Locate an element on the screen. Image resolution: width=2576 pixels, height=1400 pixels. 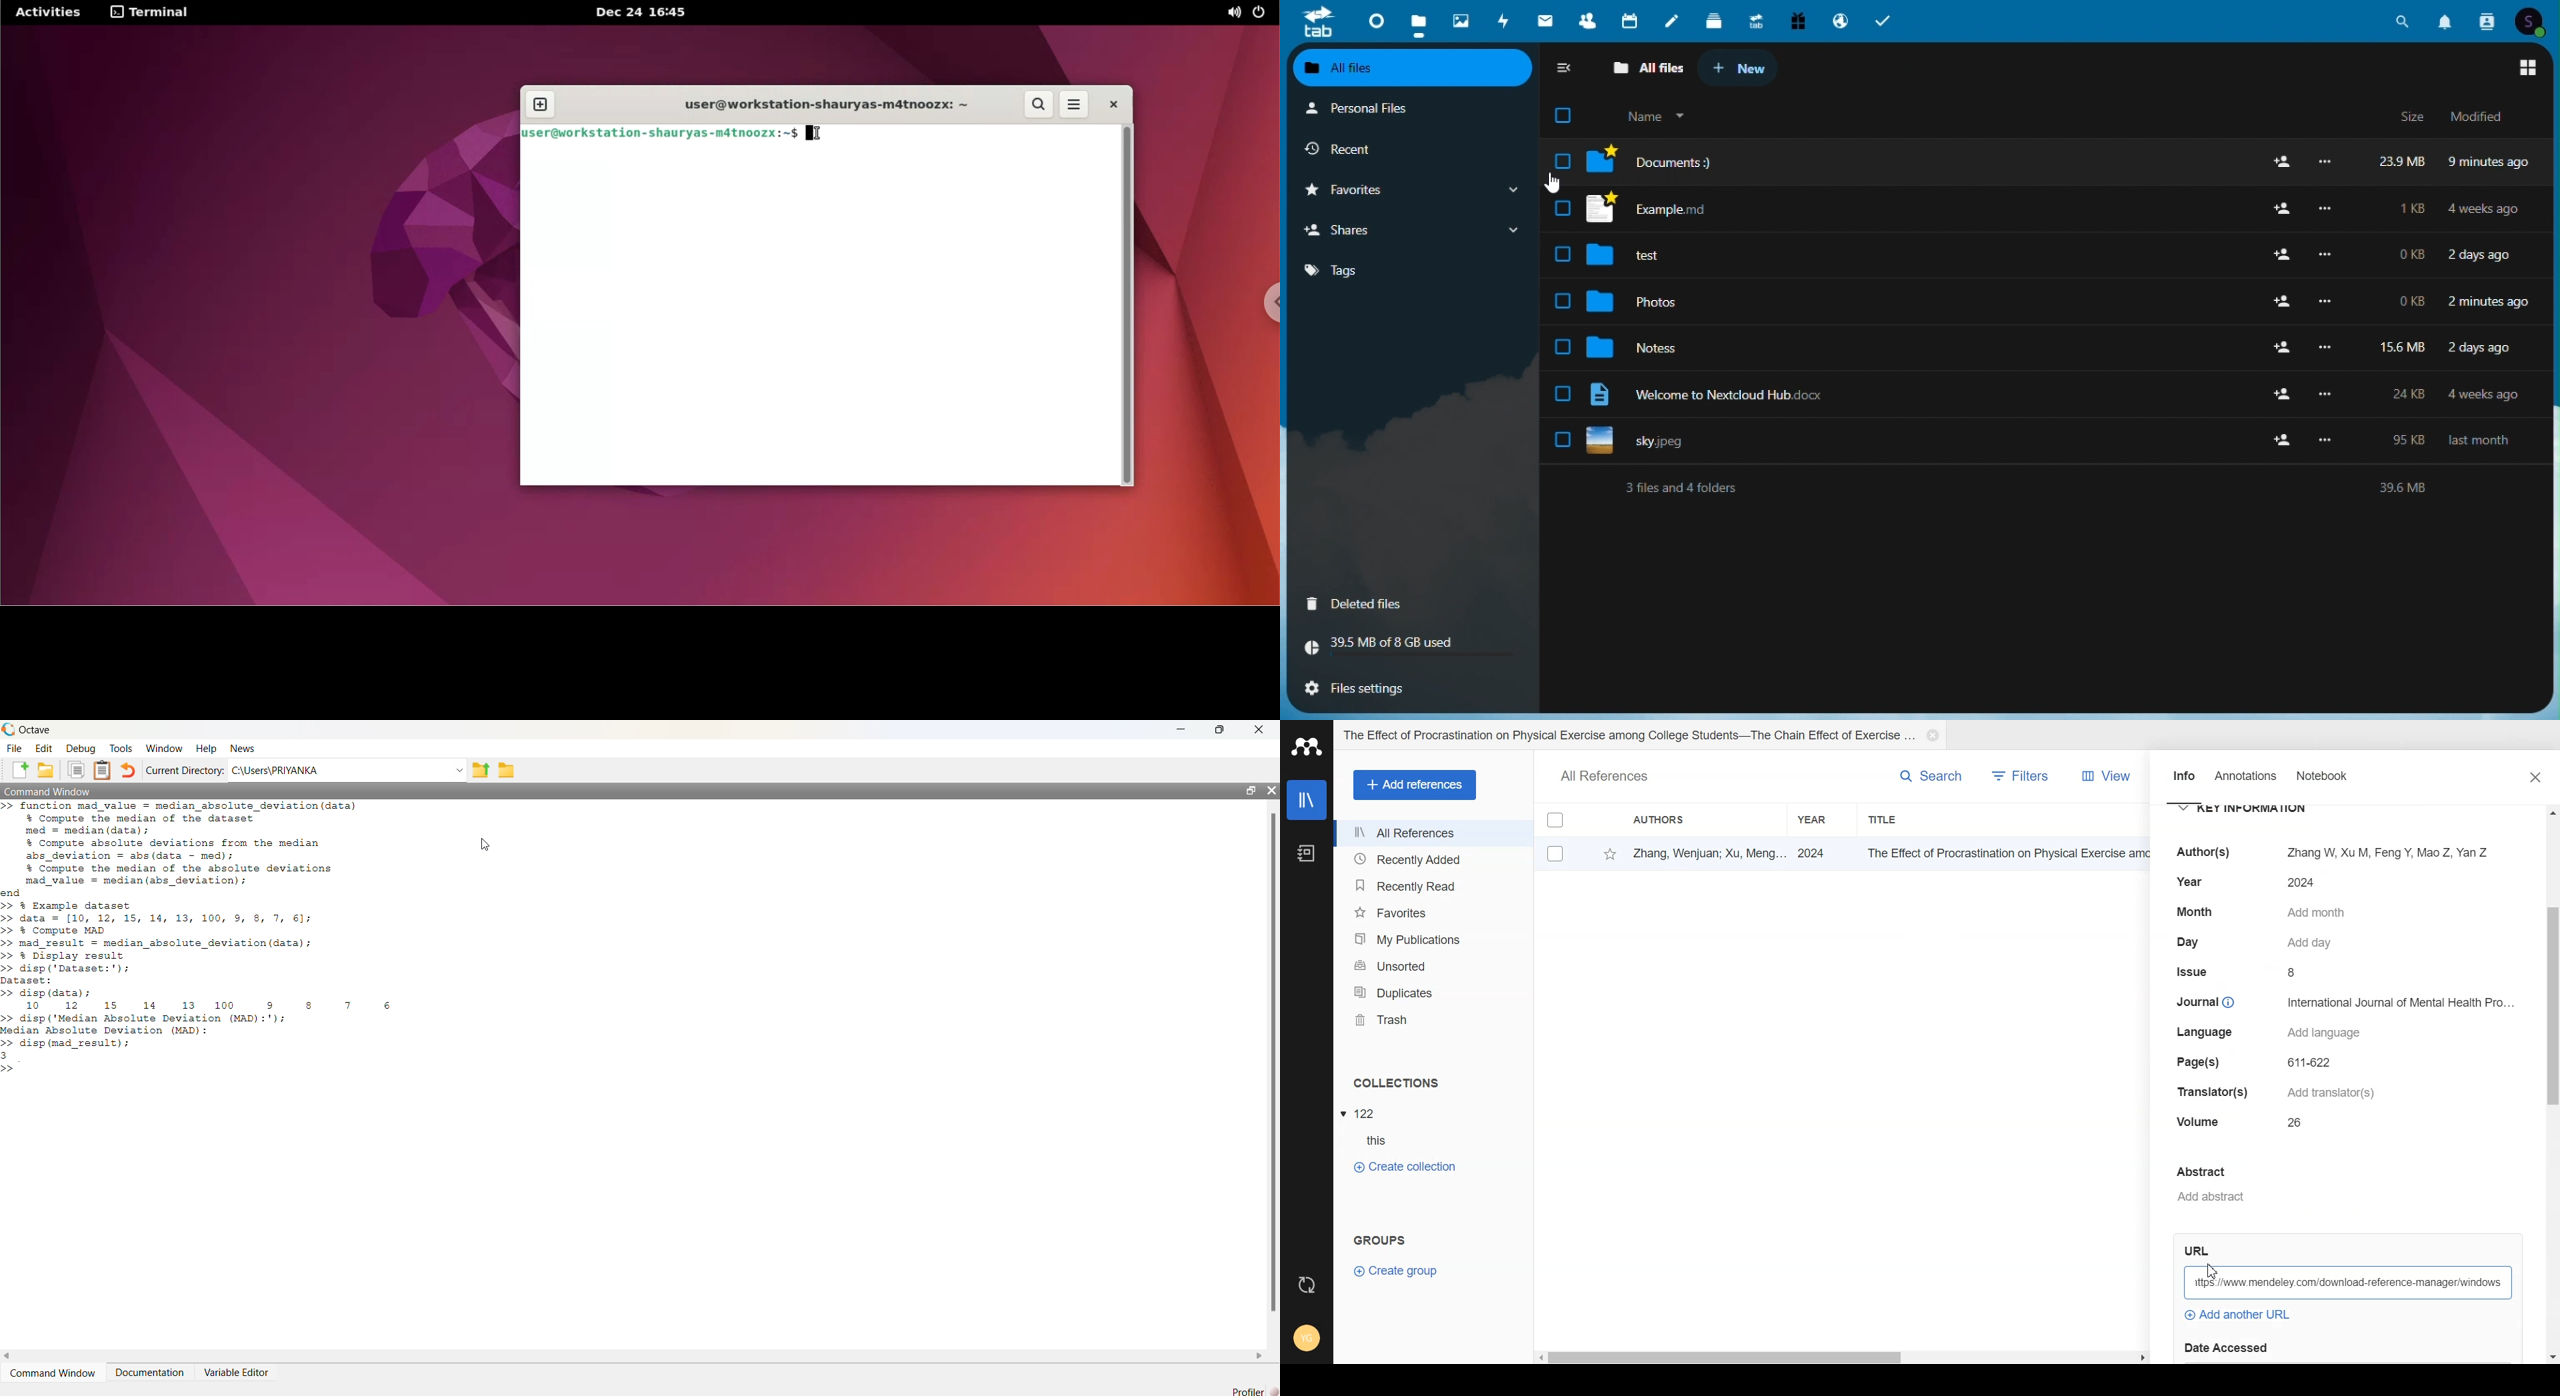
Favorites is located at coordinates (1433, 912).